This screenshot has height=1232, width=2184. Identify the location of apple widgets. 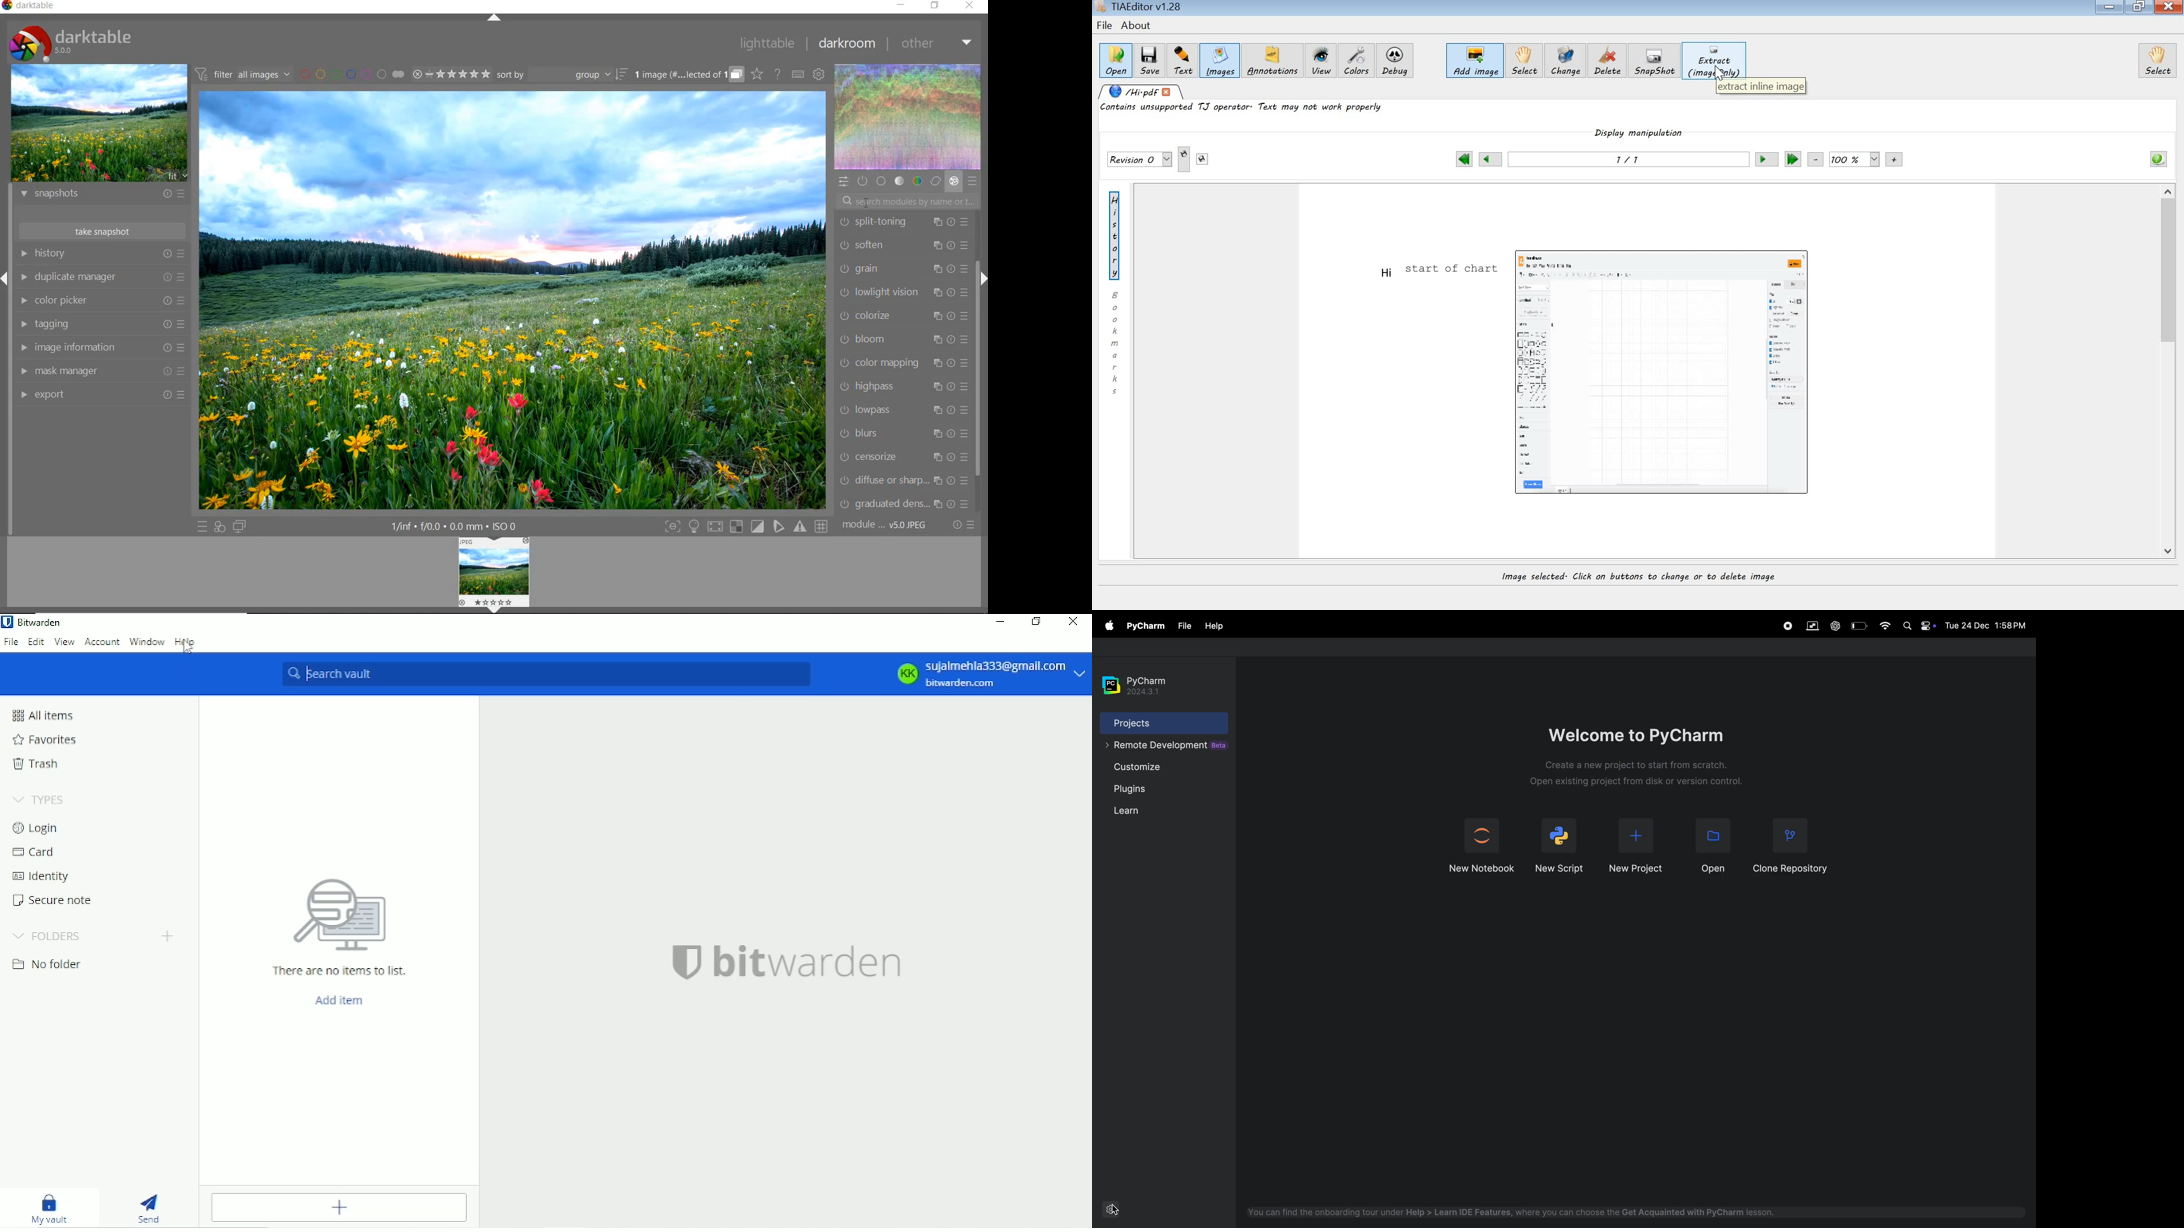
(1918, 627).